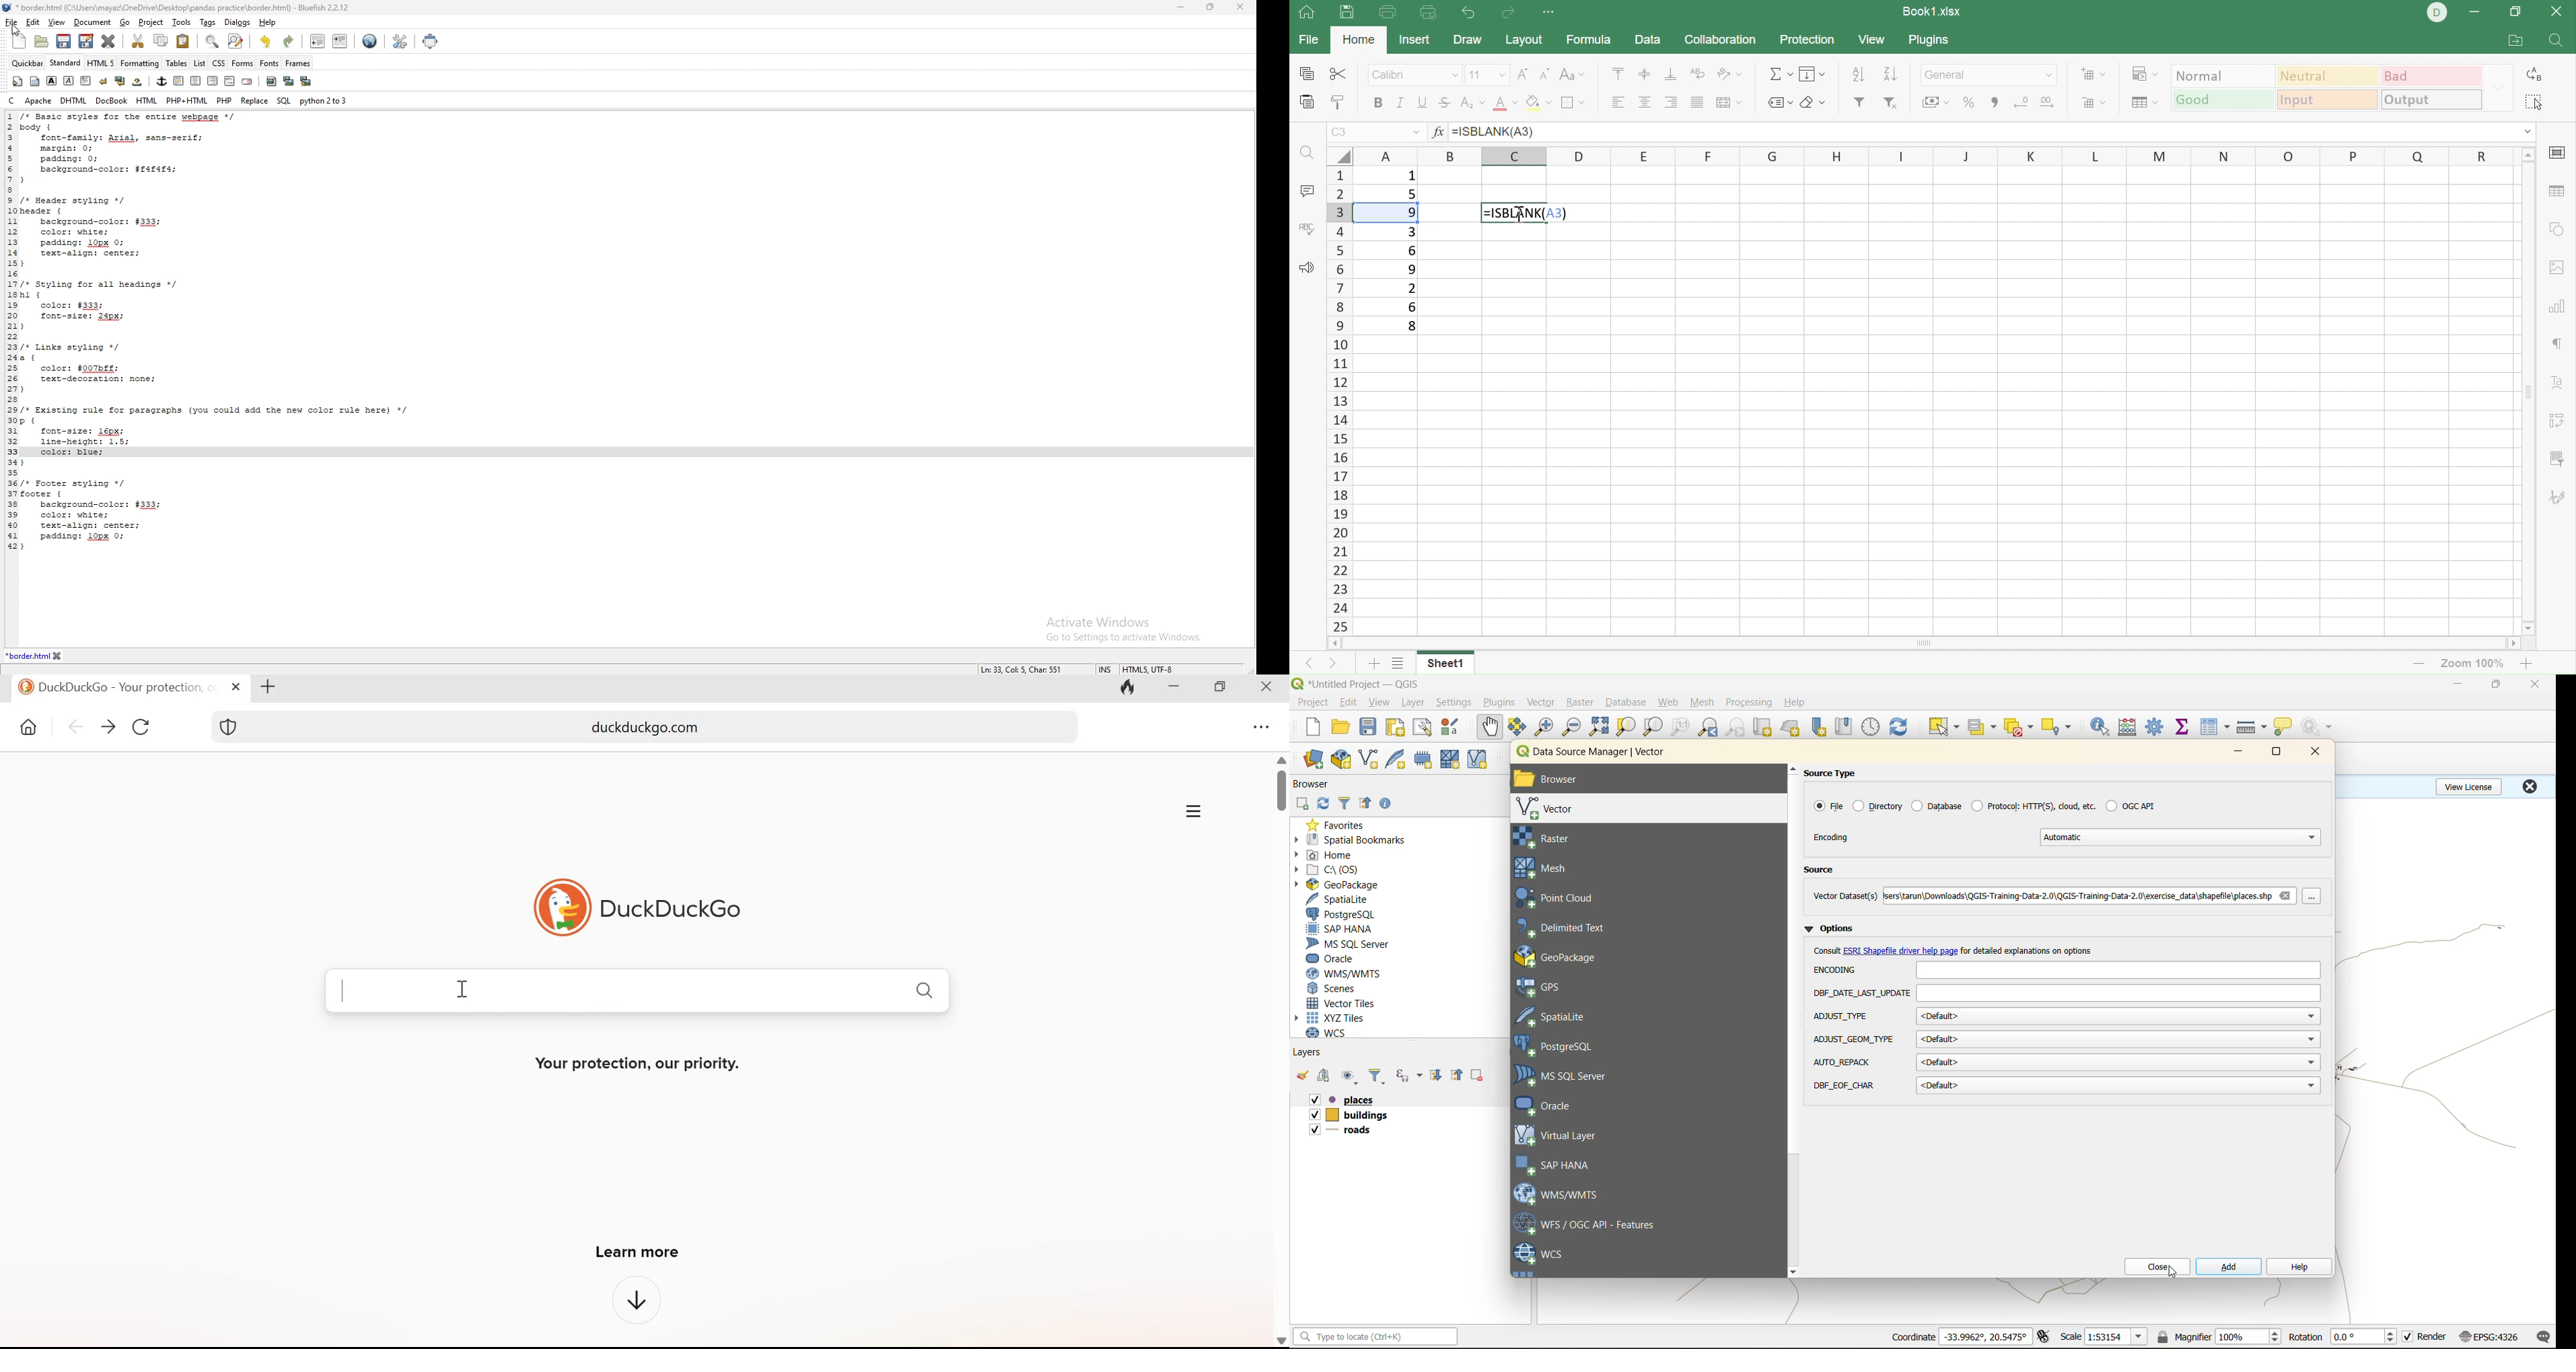  Describe the element at coordinates (140, 64) in the screenshot. I see `formatting` at that location.